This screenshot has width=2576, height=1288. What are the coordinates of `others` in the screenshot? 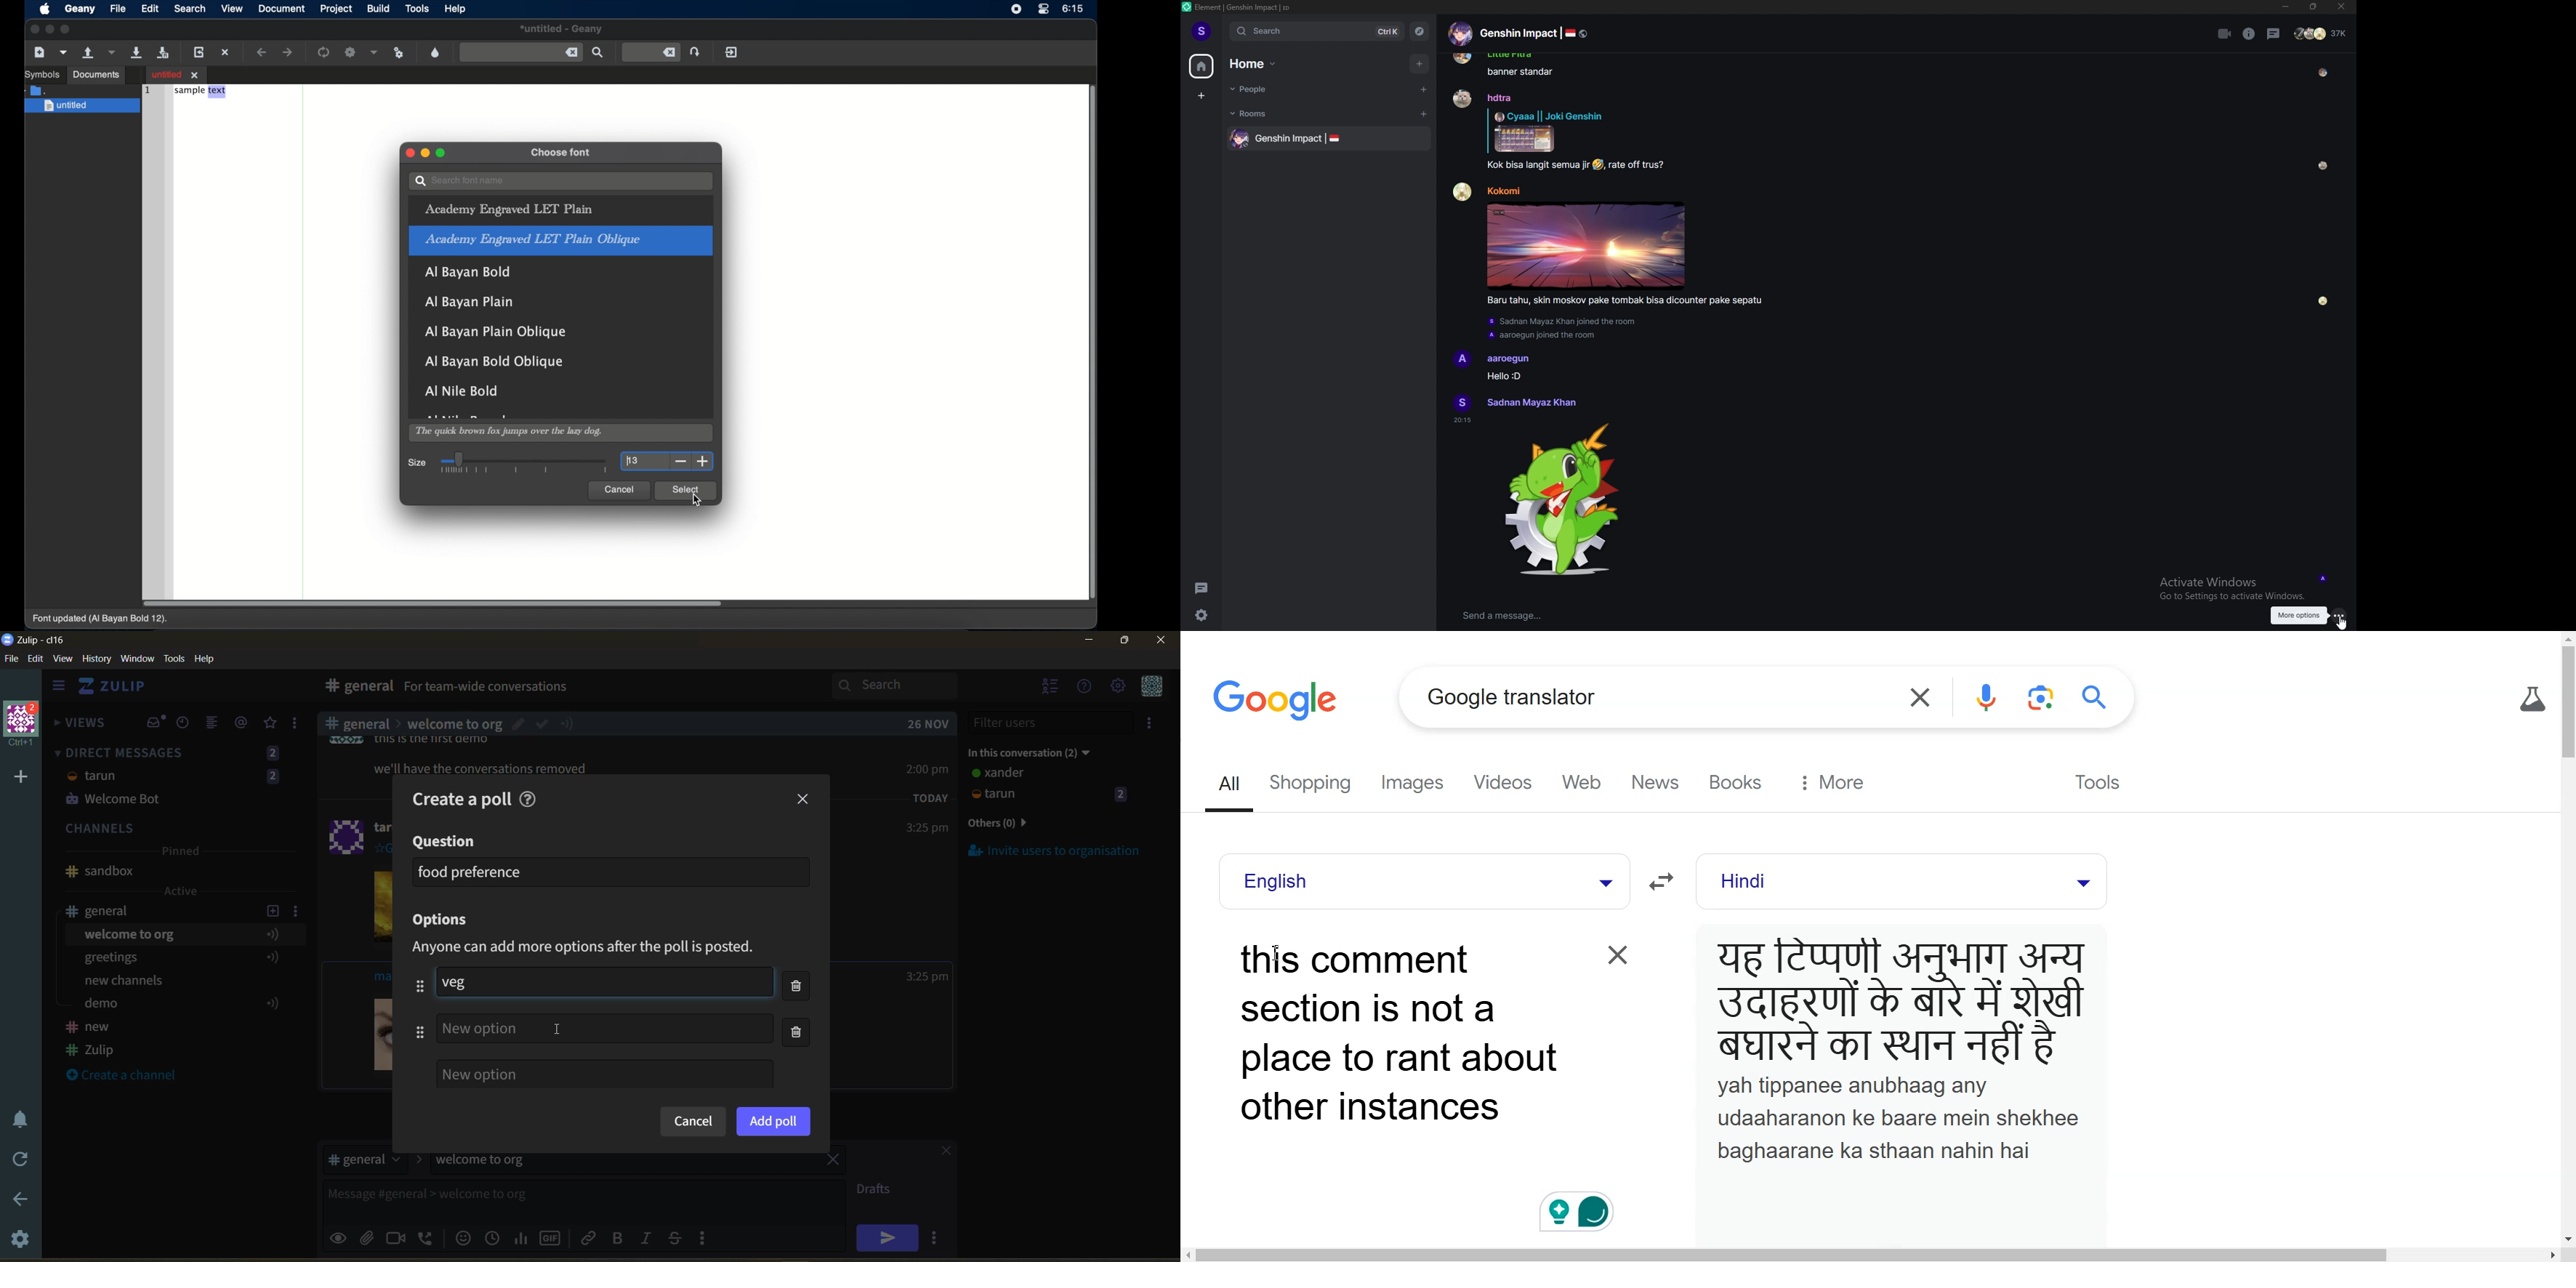 It's located at (1017, 824).